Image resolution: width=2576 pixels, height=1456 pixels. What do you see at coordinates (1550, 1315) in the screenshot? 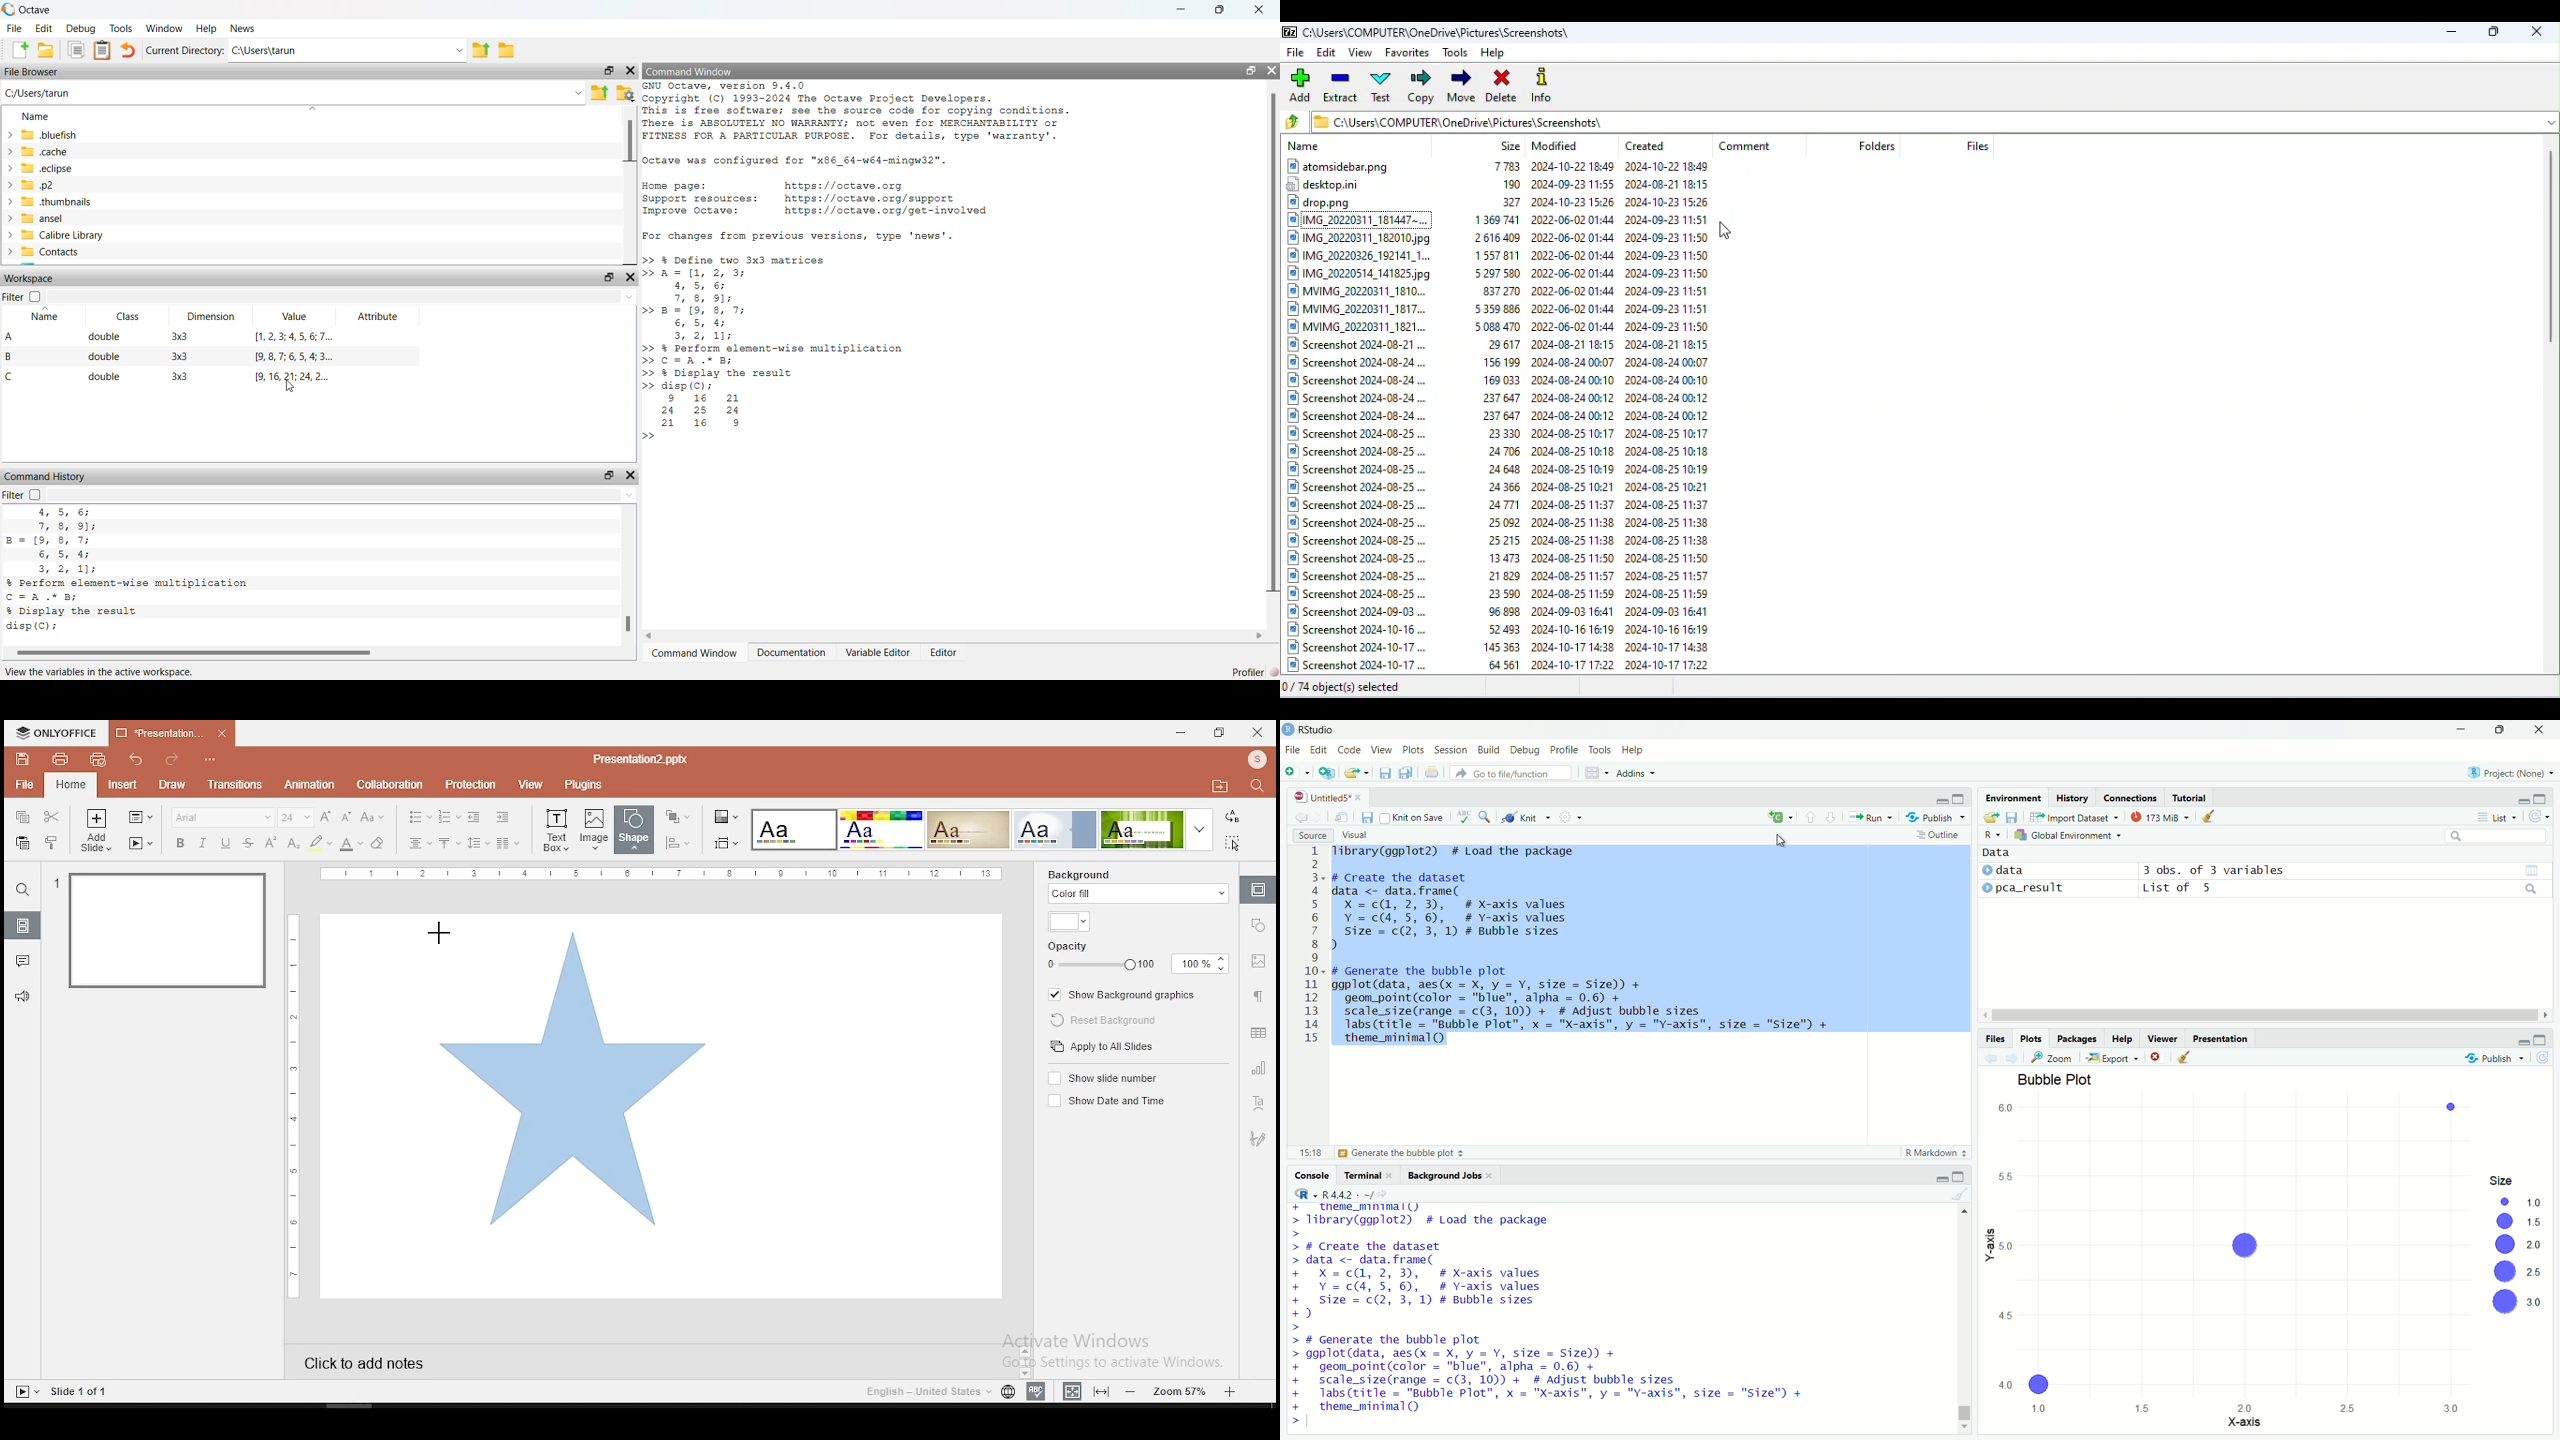
I see `Tibrary(ggplot2) # Load the package

# Create the dataset

data <- data. frame(
X =c(@, 2, 3), # X-axis values
Y = c(4, 5, 6), # Y-axis values
size = c(2, 3, 1) # Bubble sizes

)

# Generate the bubble plot

ggplot(data, aes(x = X, y = Y, size = Size)) +
geom_point(color = "blue", alpha = 0.6) +
scale_size(range = c(3, 10)) + # Adjust bubble sizes
labs (title = "Bubble Plot", x = "X-axis", y = "Y-axis", size = "Size") +
theme_minimal ()` at bounding box center [1550, 1315].